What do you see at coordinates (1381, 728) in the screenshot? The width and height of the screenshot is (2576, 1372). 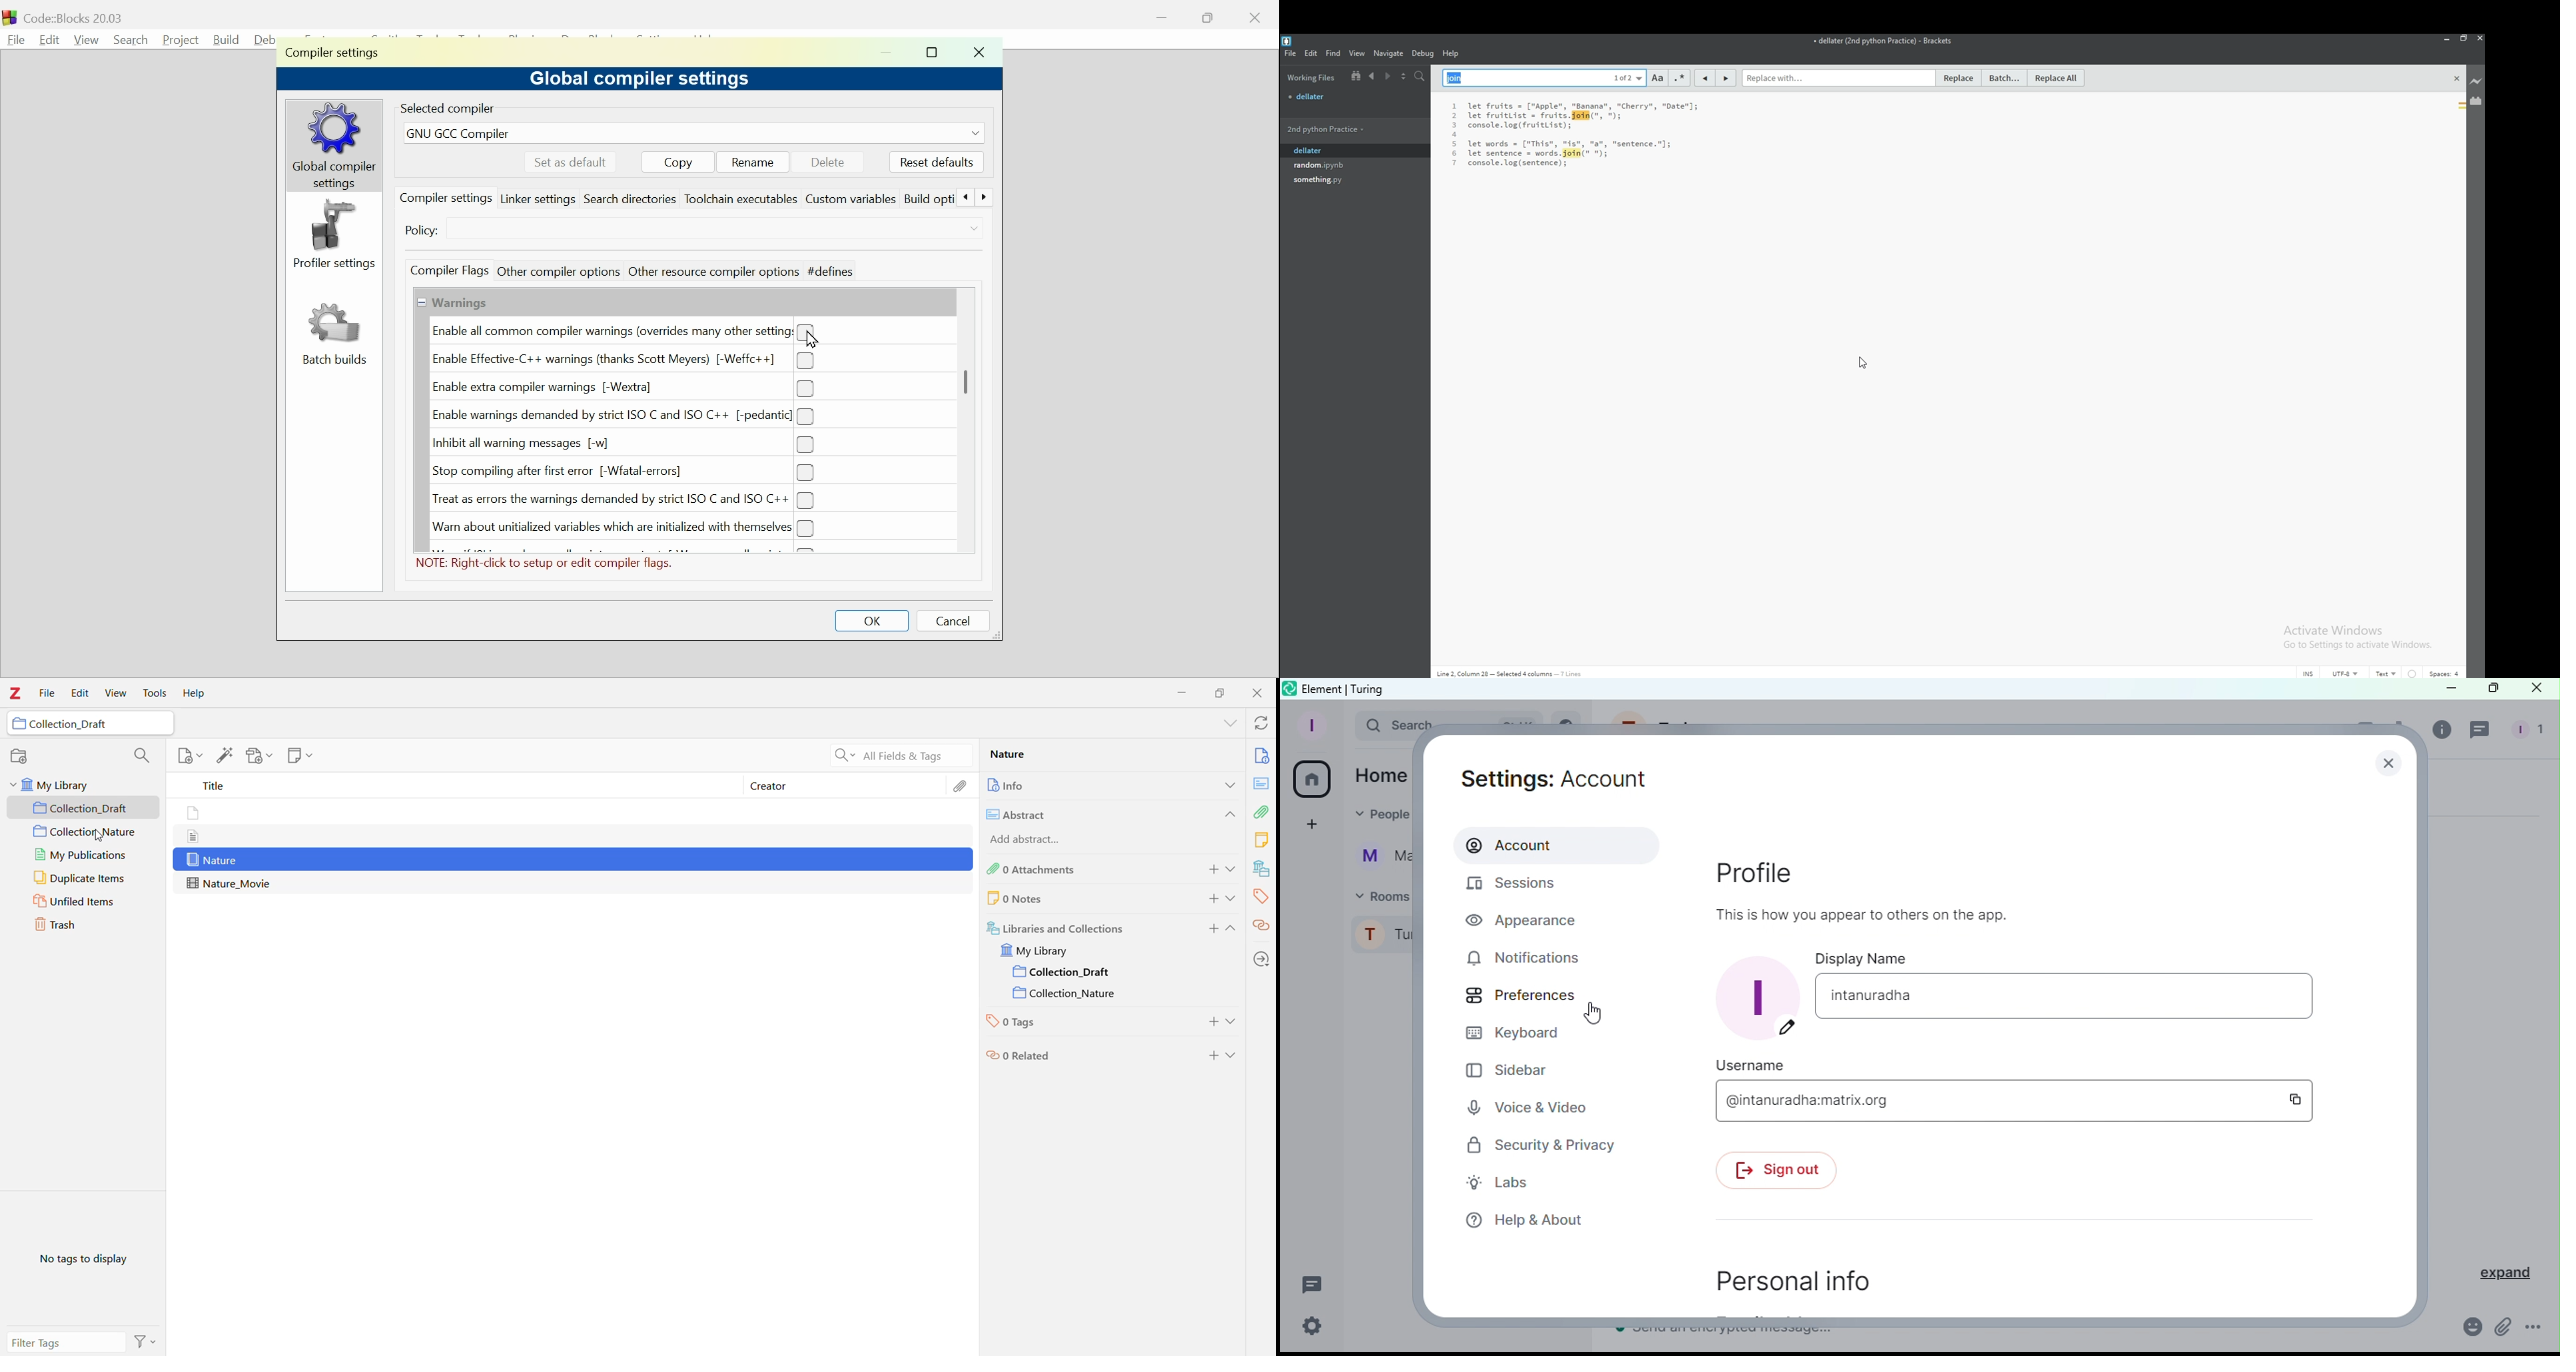 I see `Search` at bounding box center [1381, 728].